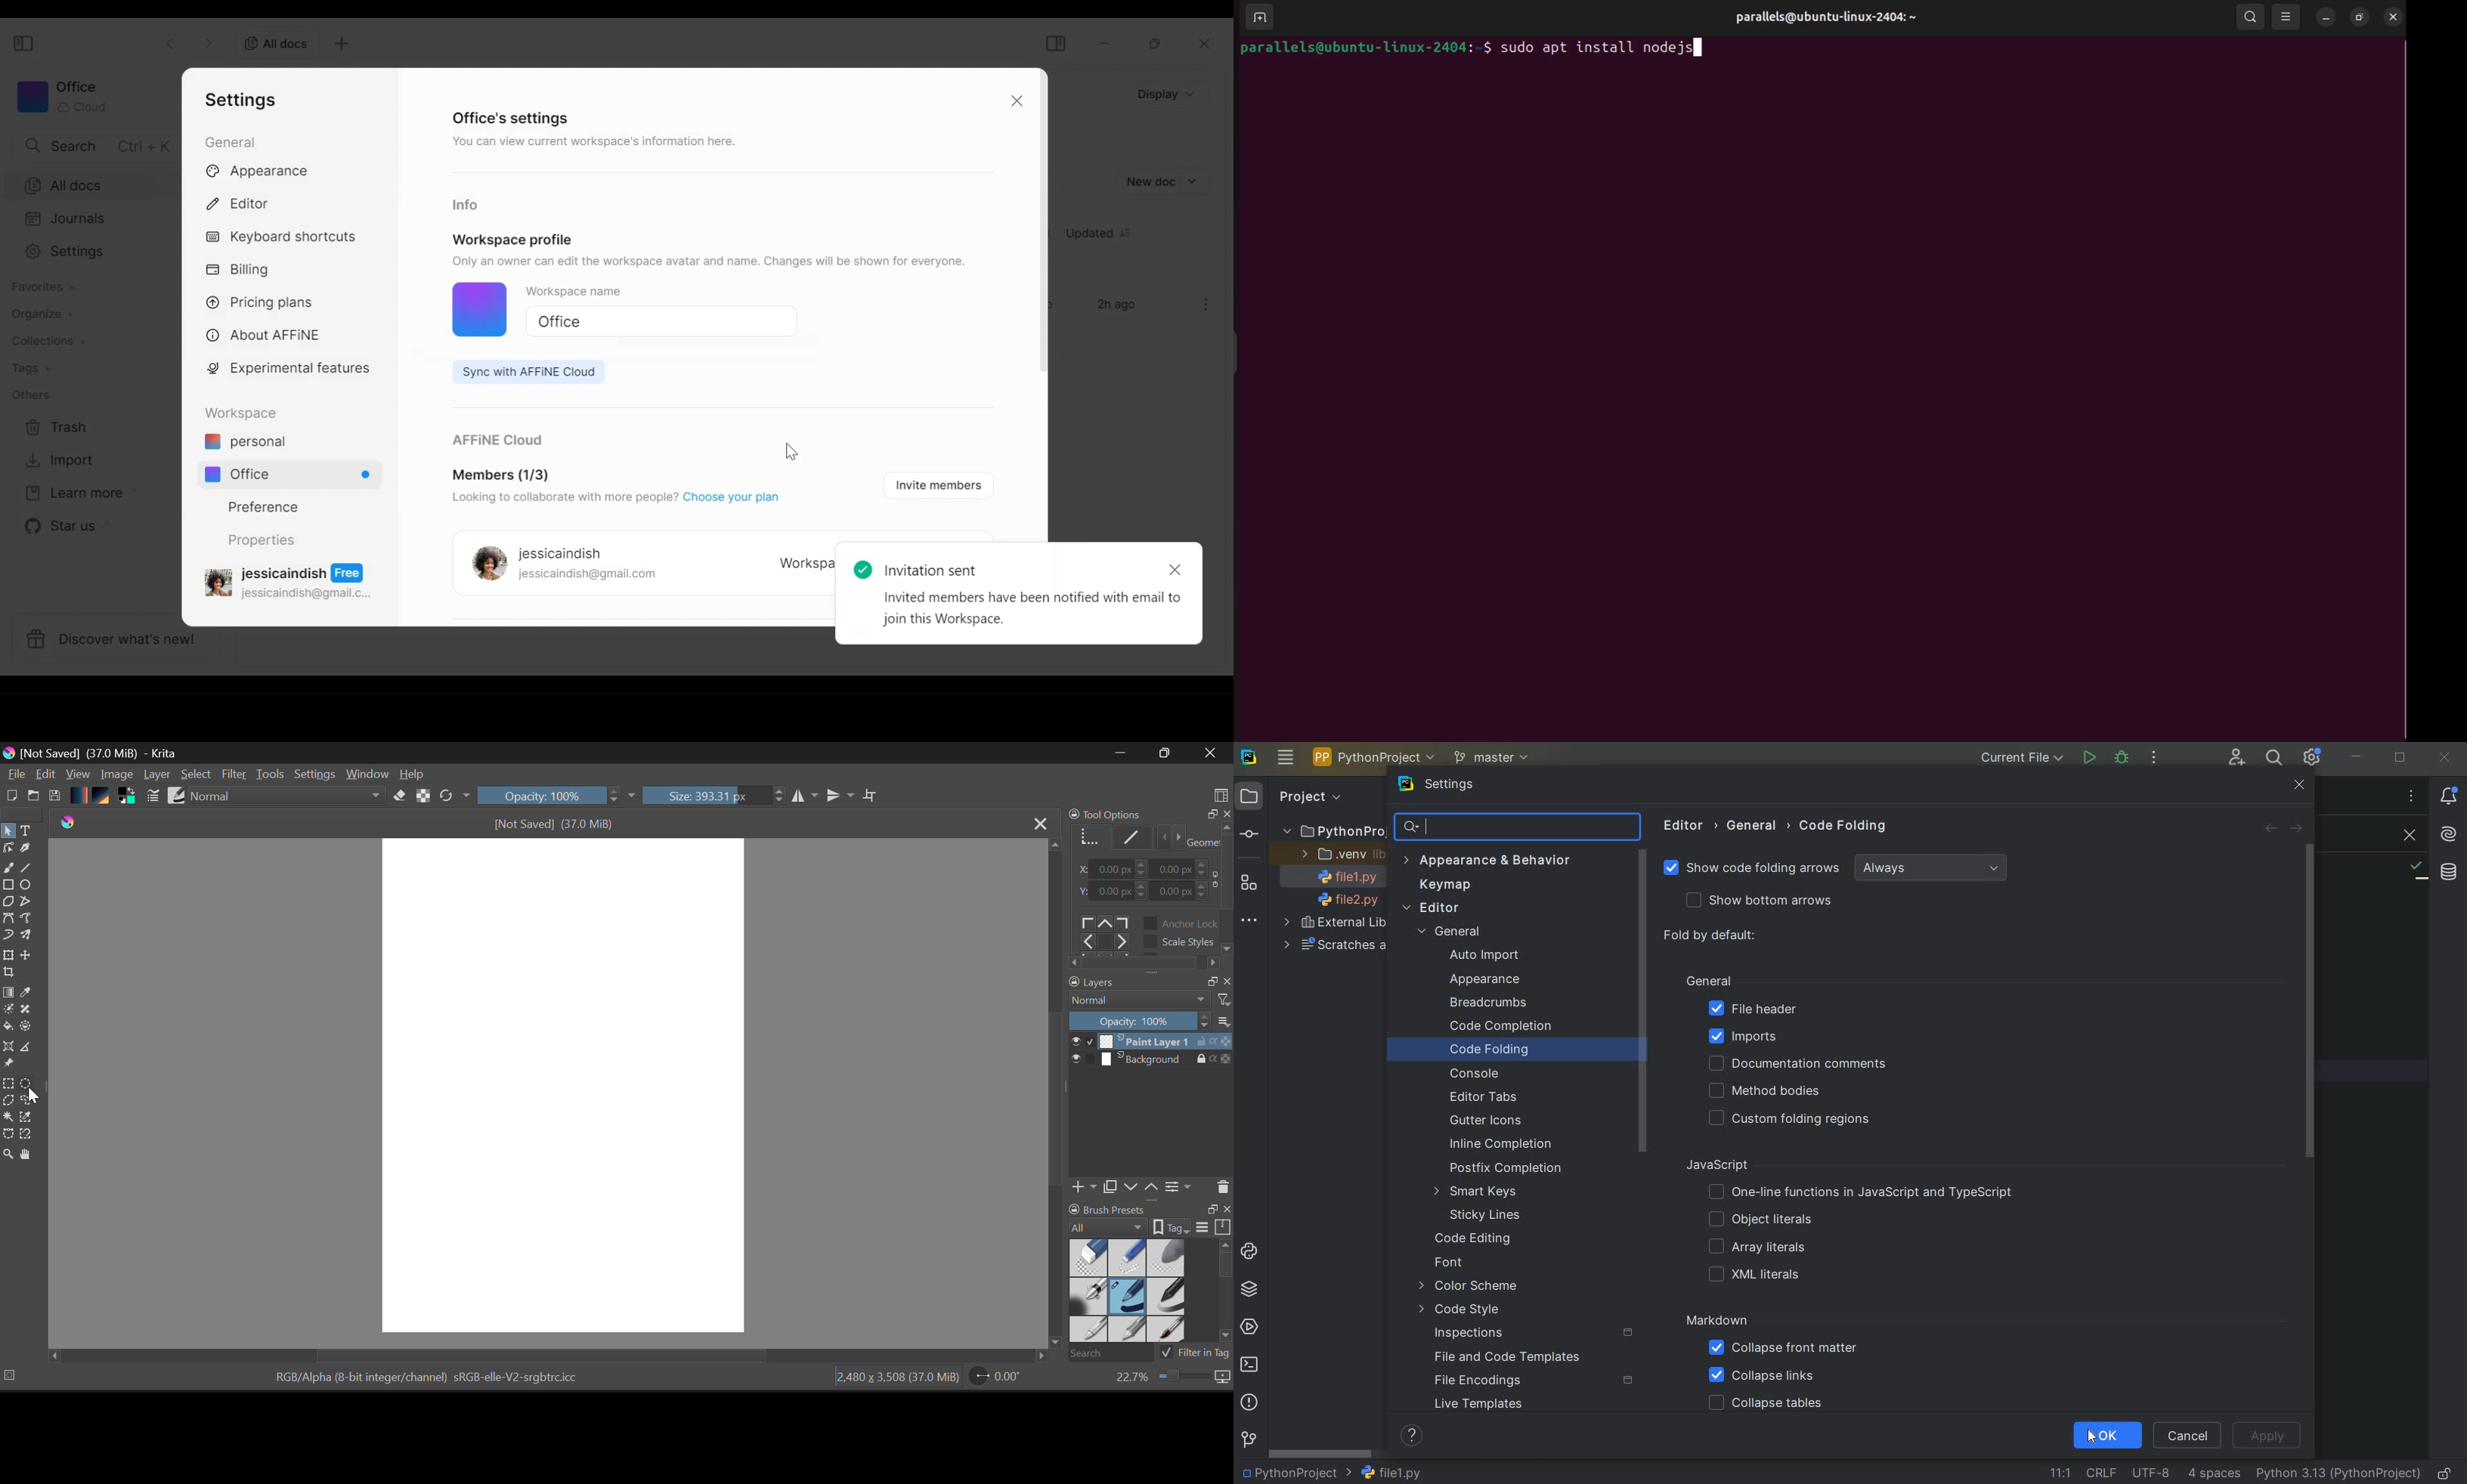  Describe the element at coordinates (74, 494) in the screenshot. I see `Learn more` at that location.